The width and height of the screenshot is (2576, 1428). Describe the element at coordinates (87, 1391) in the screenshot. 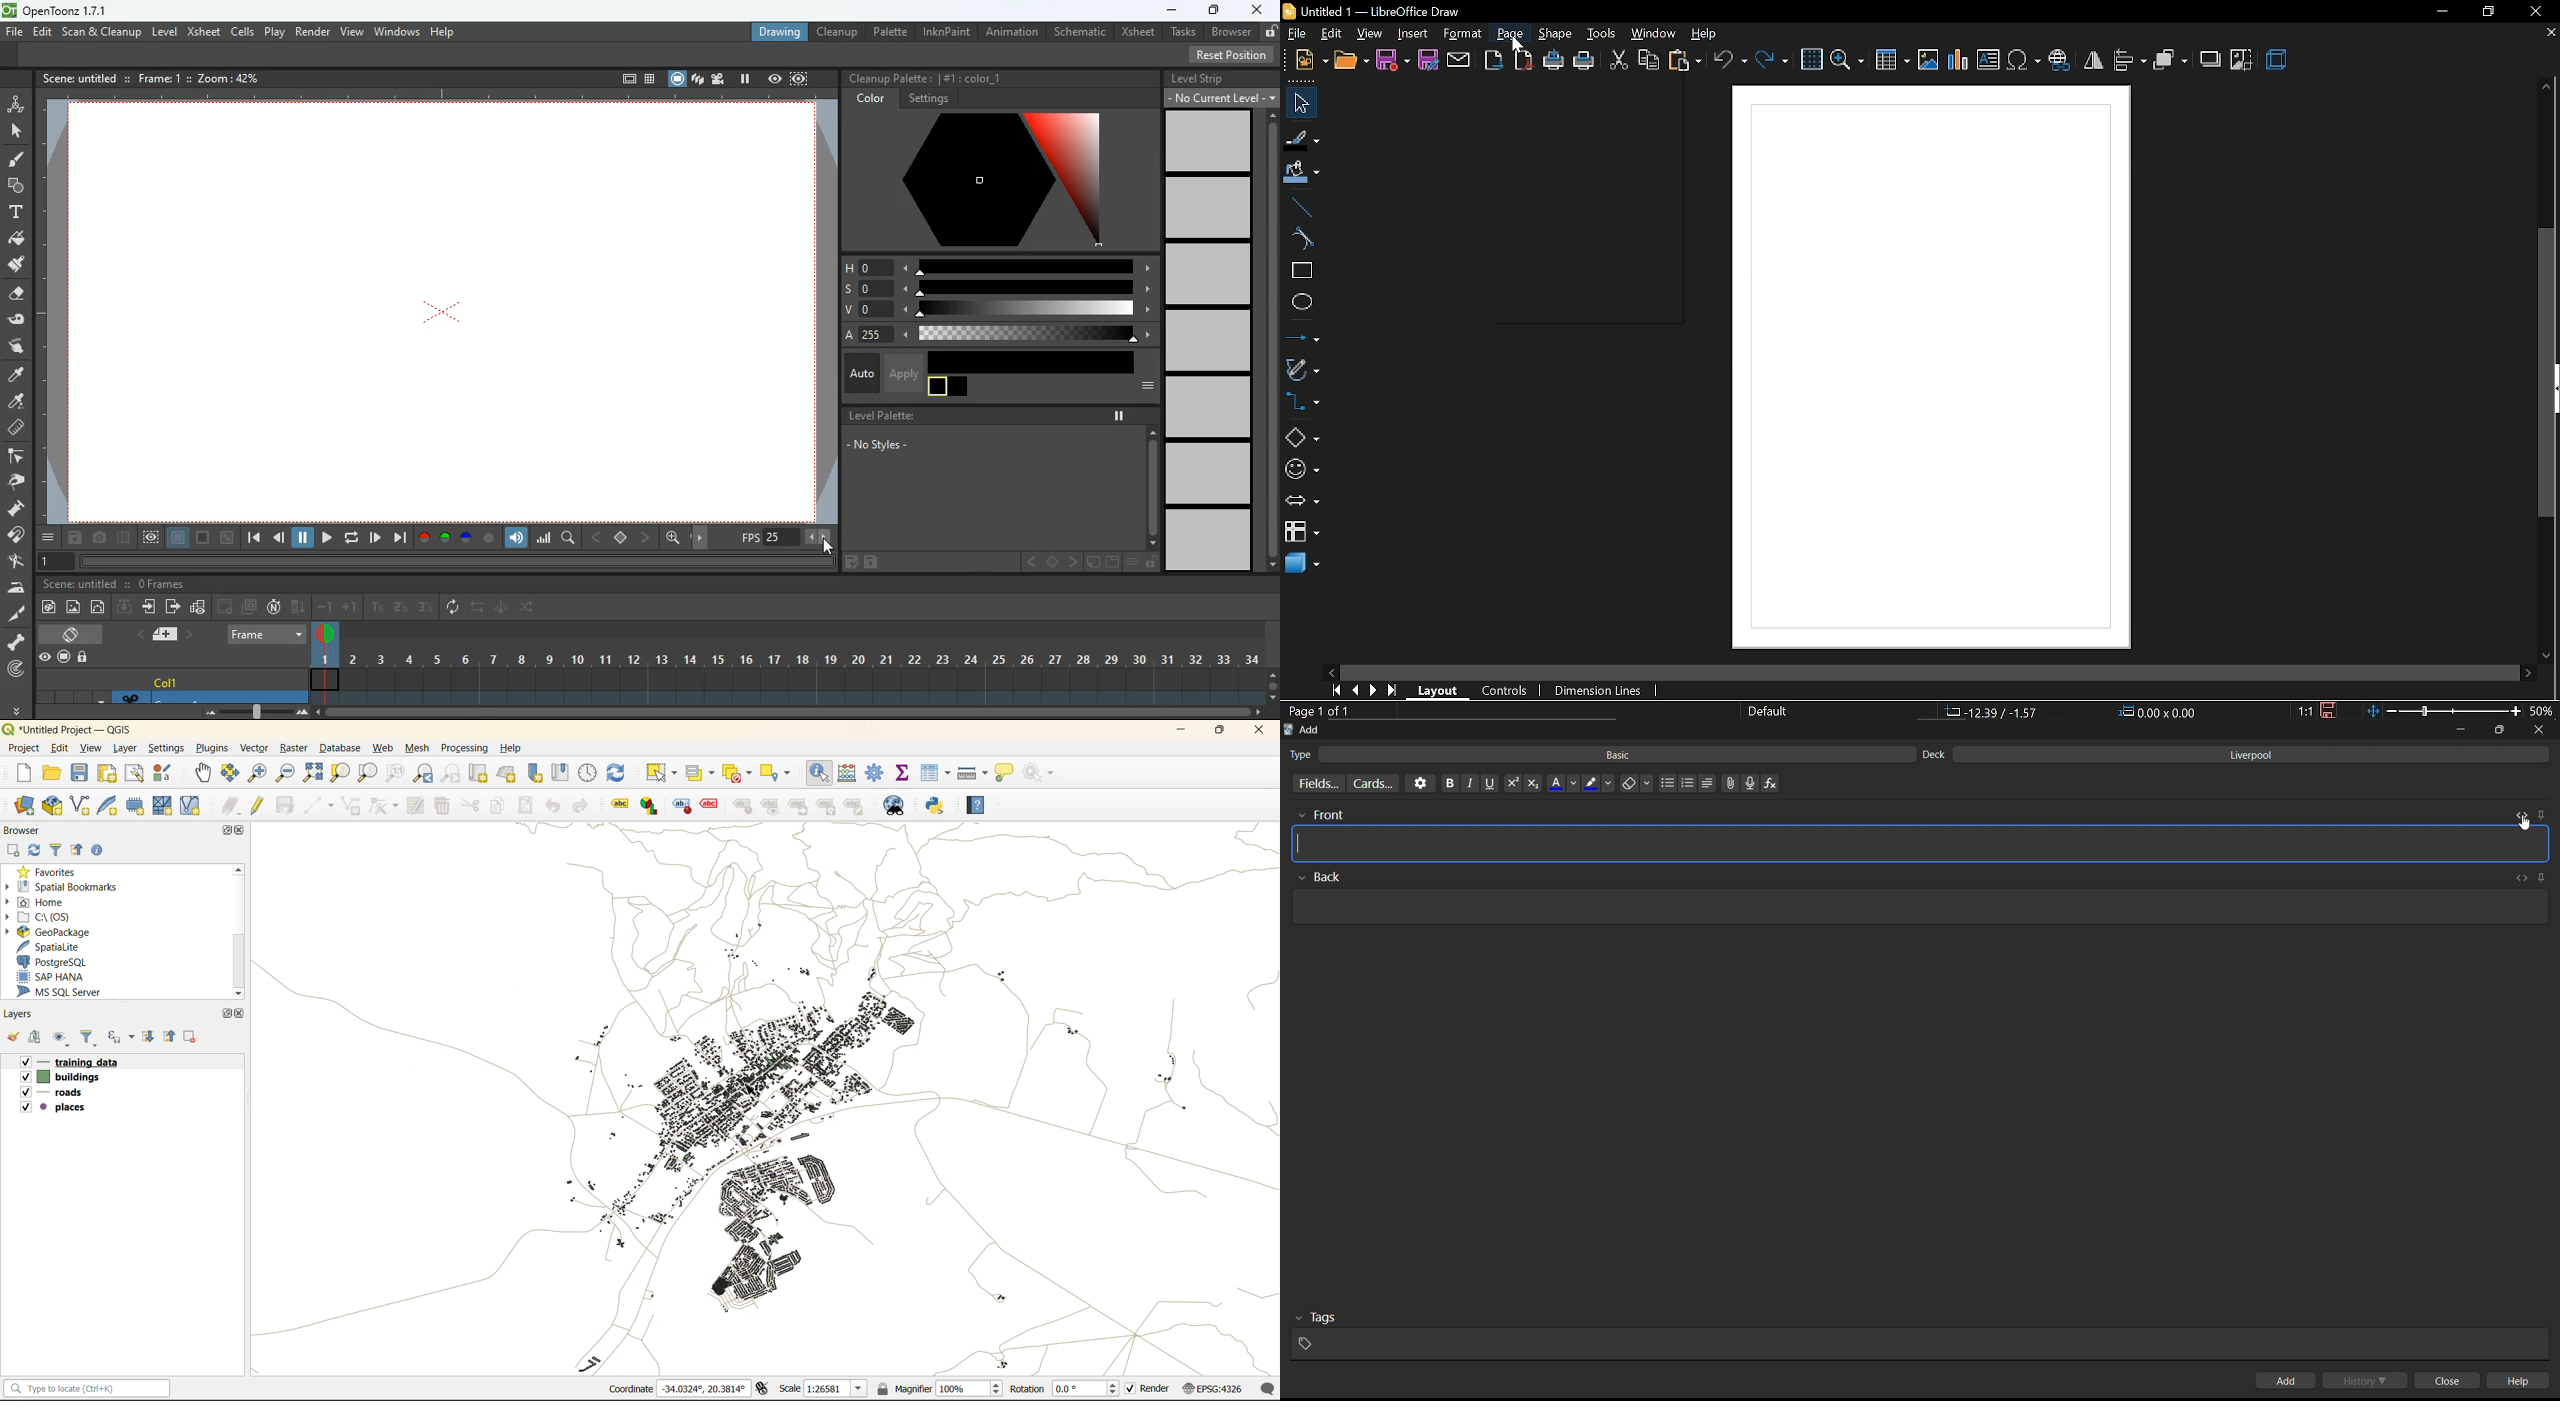

I see `Type to locate (Ctrl+K)(status bar)` at that location.